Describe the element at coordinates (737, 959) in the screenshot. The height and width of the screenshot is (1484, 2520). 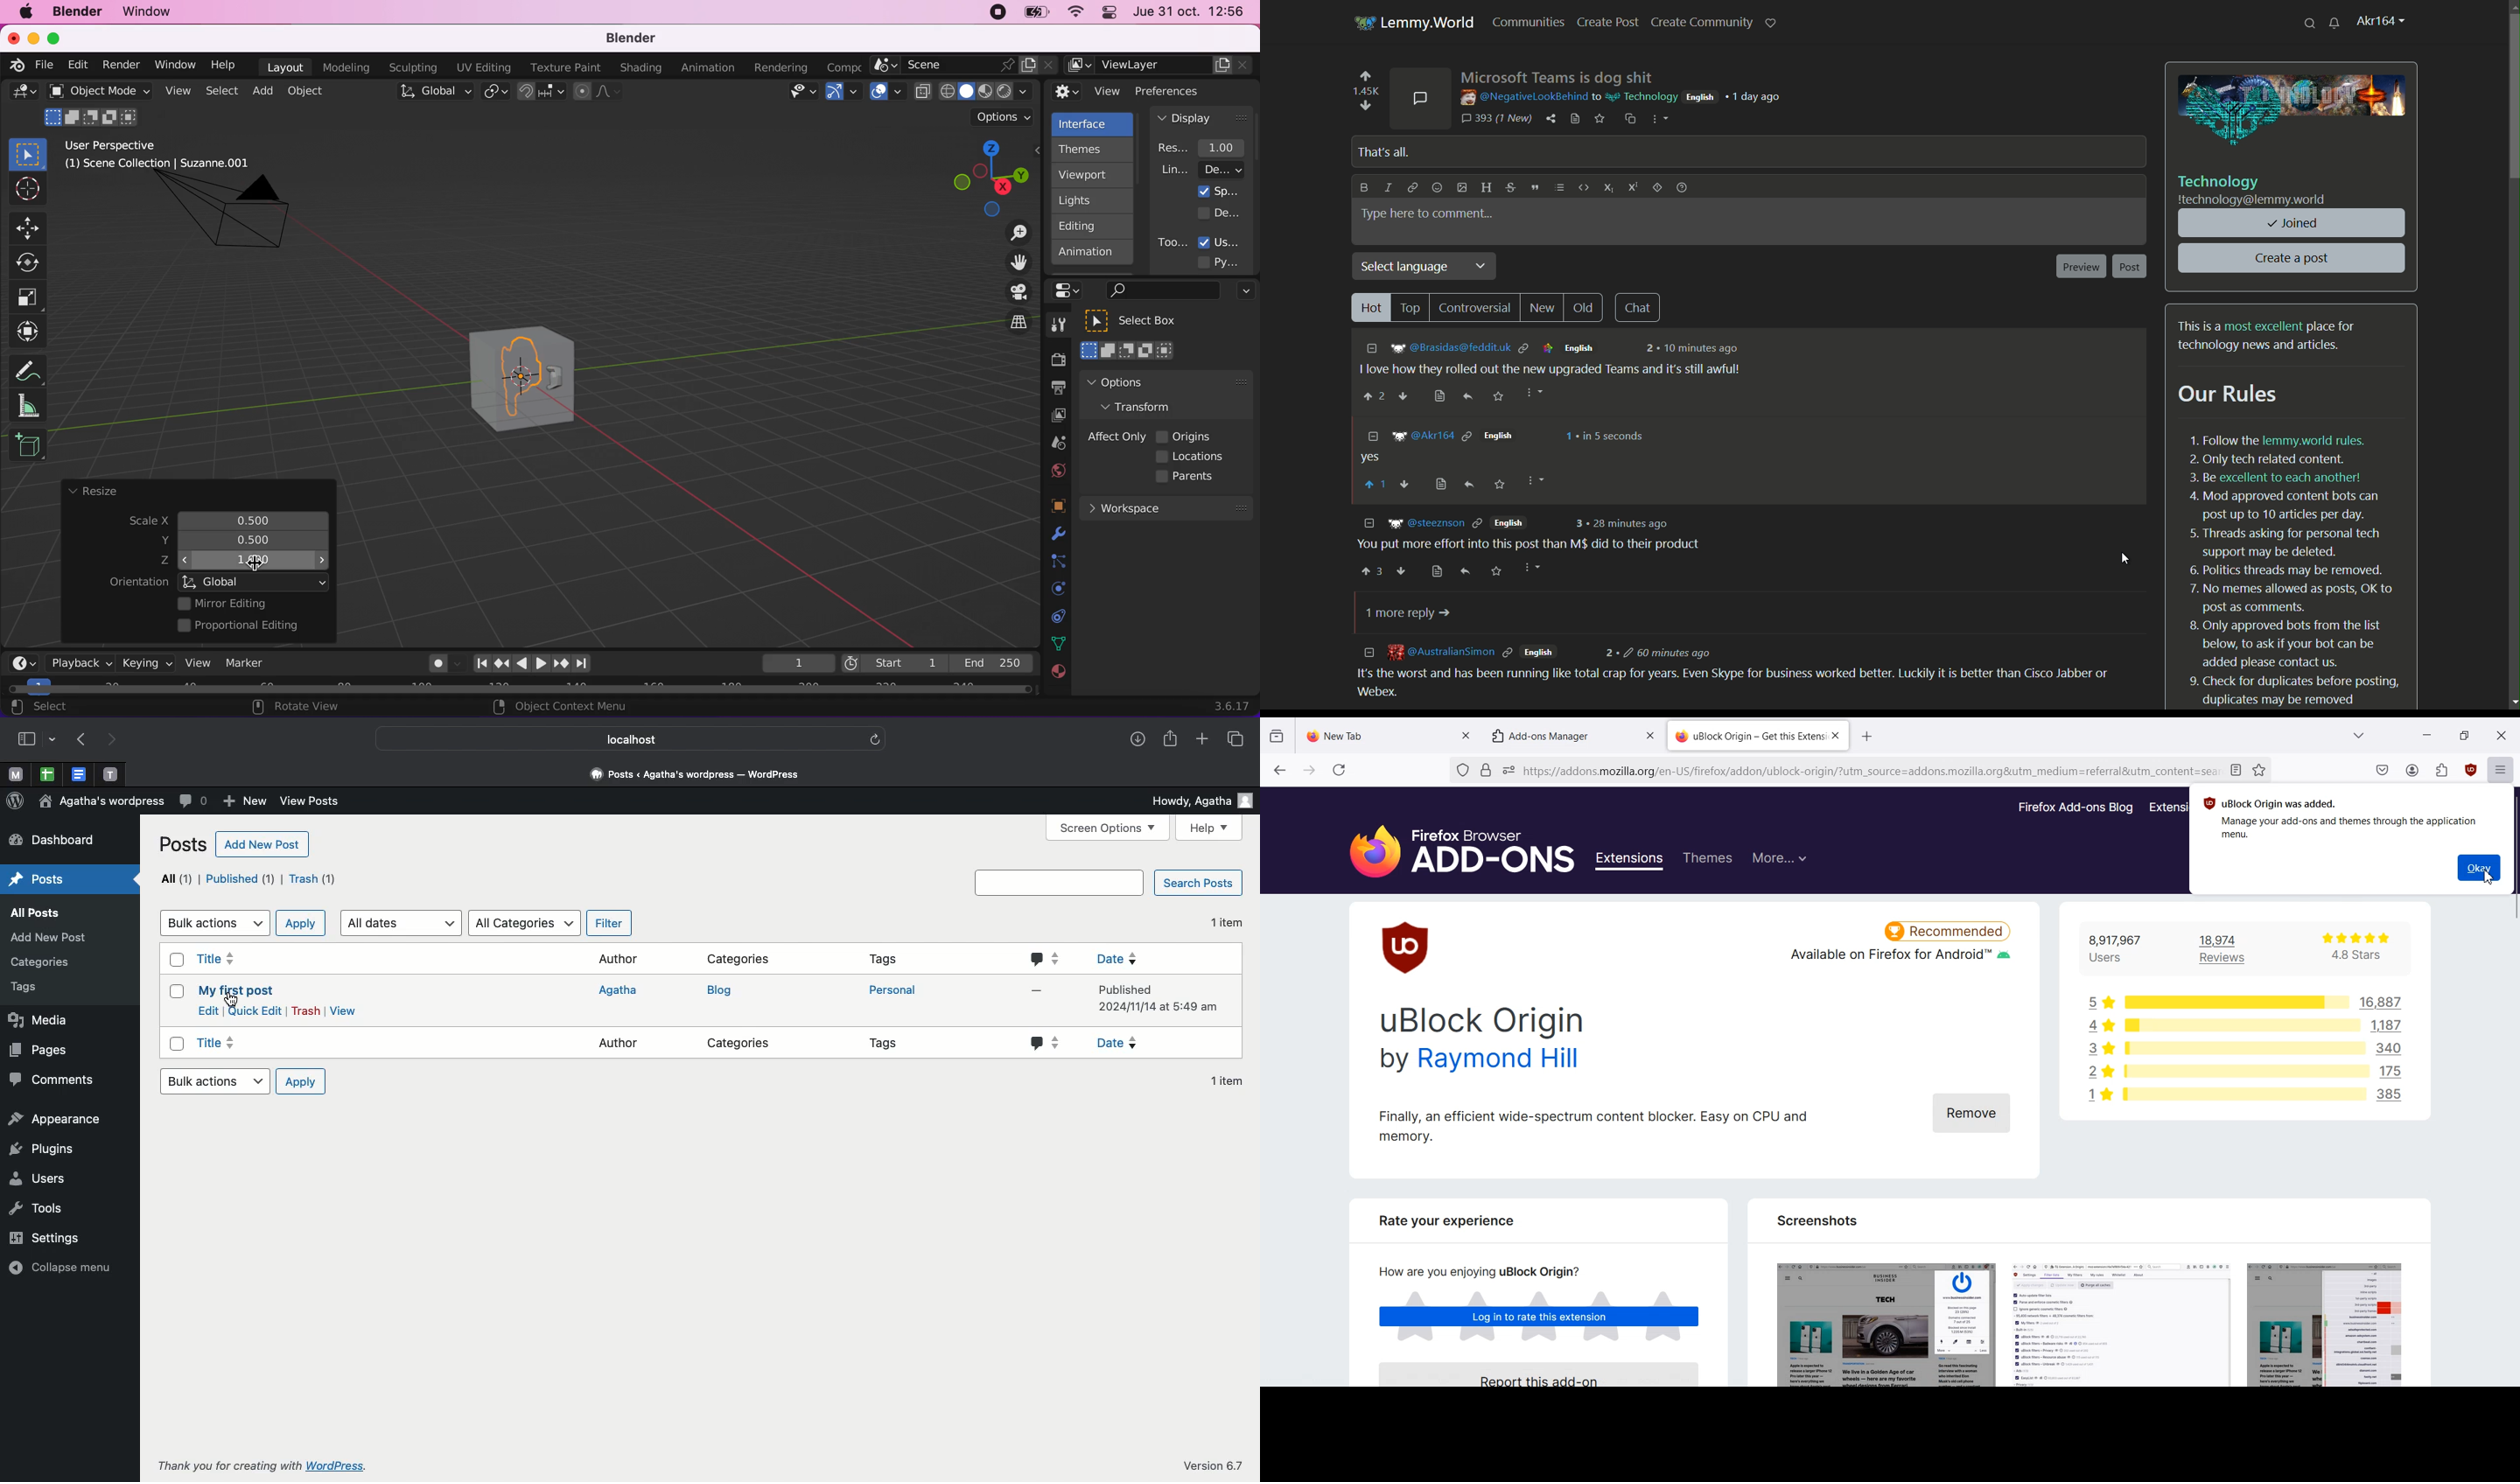
I see `Categories` at that location.